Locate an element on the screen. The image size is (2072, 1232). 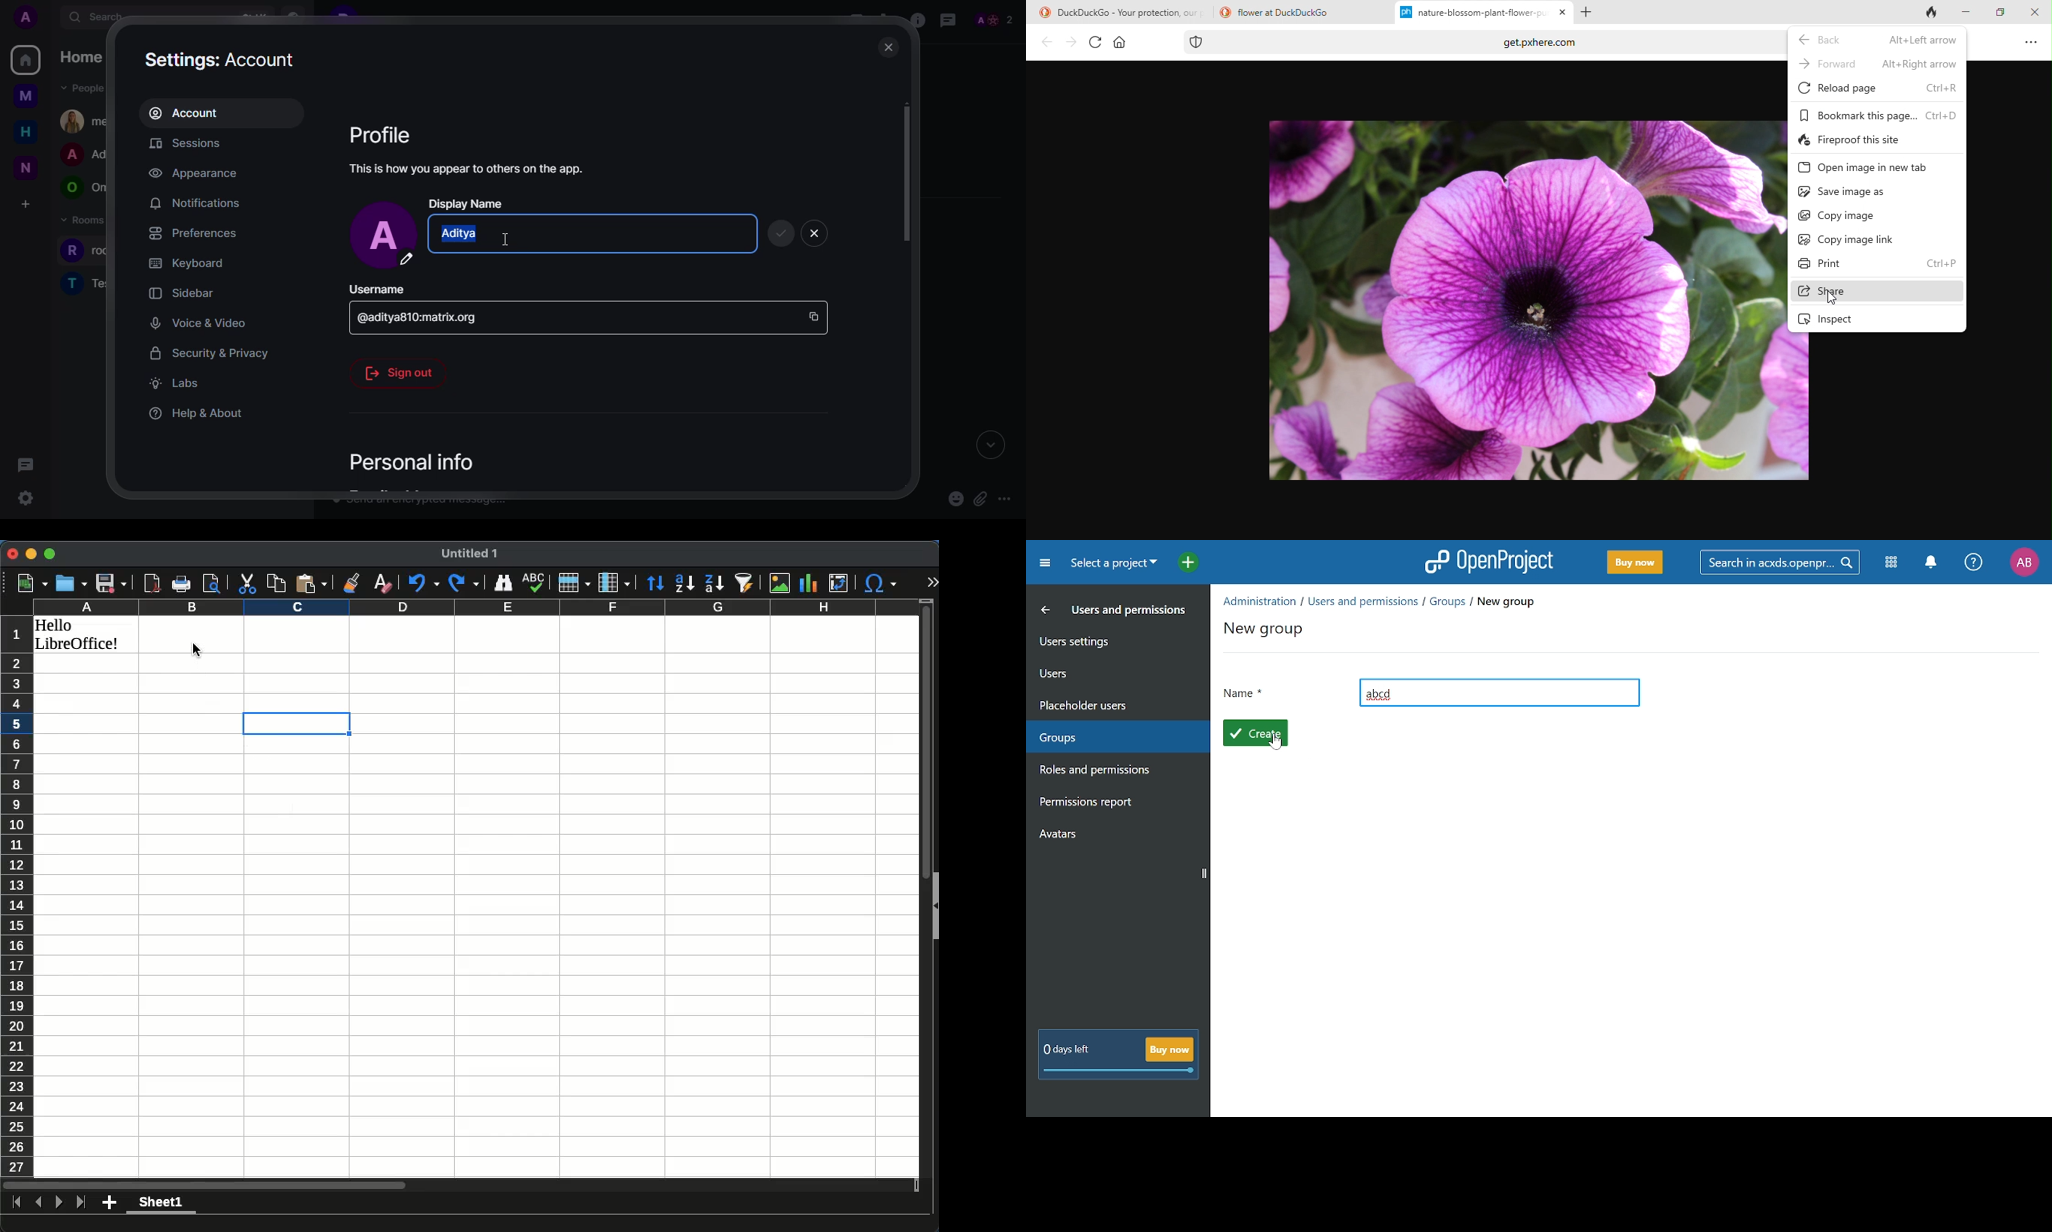
labs is located at coordinates (175, 383).